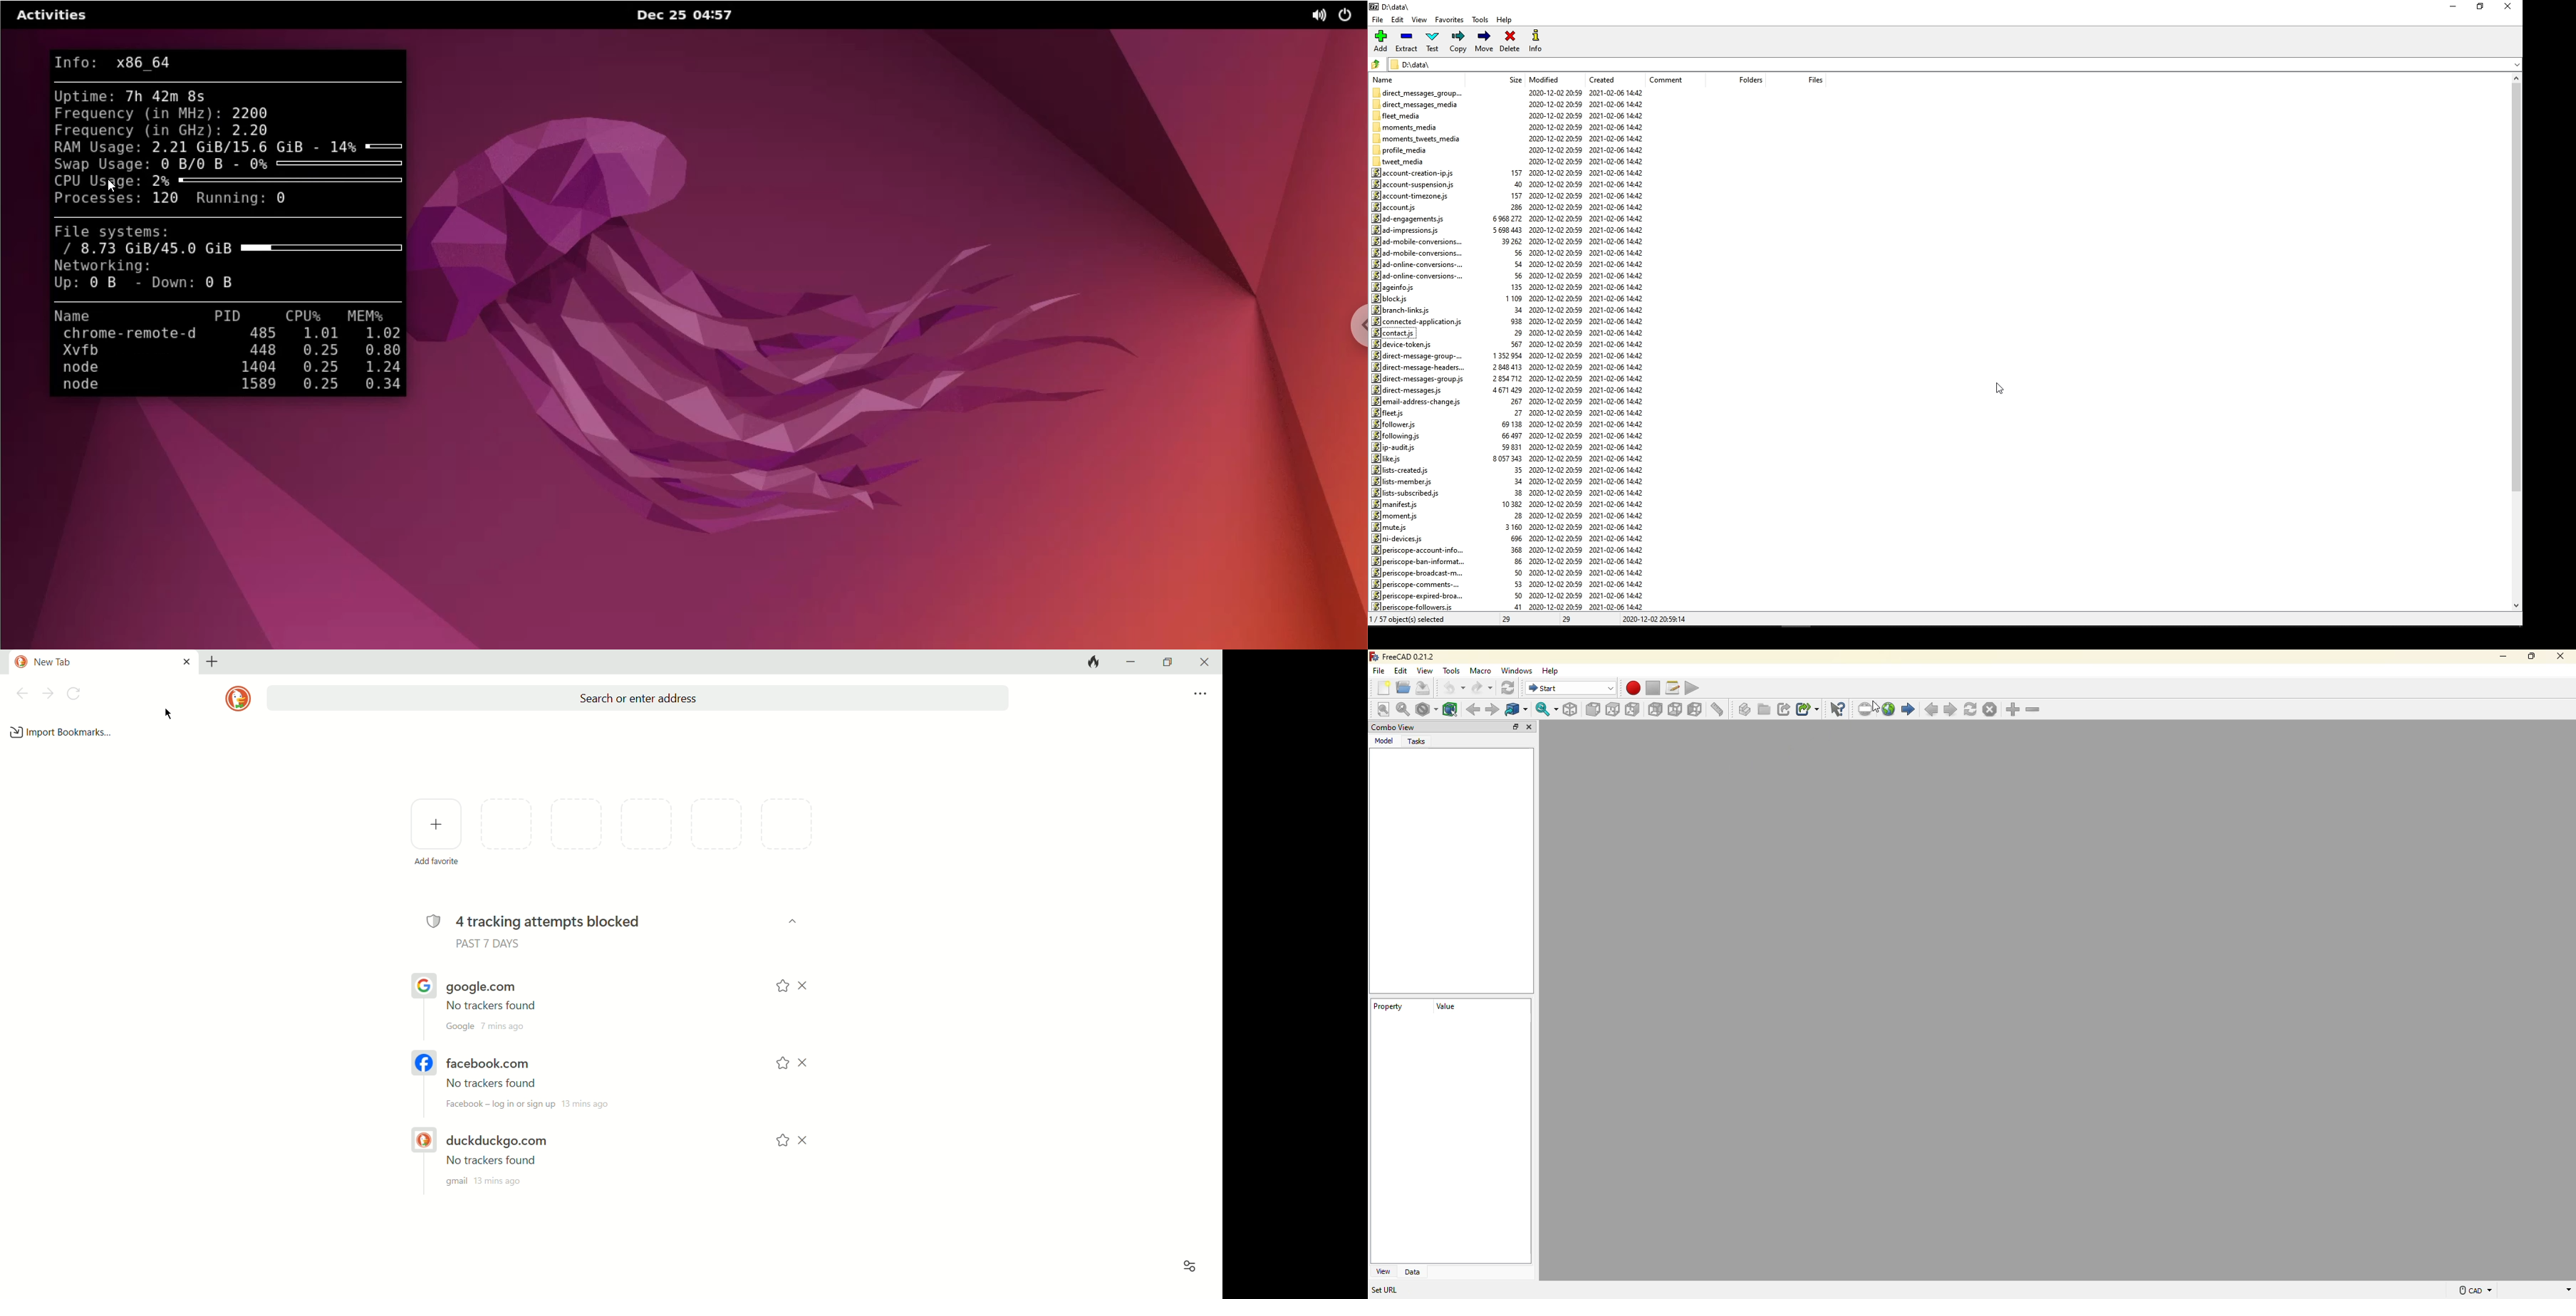  I want to click on refresh, so click(1972, 709).